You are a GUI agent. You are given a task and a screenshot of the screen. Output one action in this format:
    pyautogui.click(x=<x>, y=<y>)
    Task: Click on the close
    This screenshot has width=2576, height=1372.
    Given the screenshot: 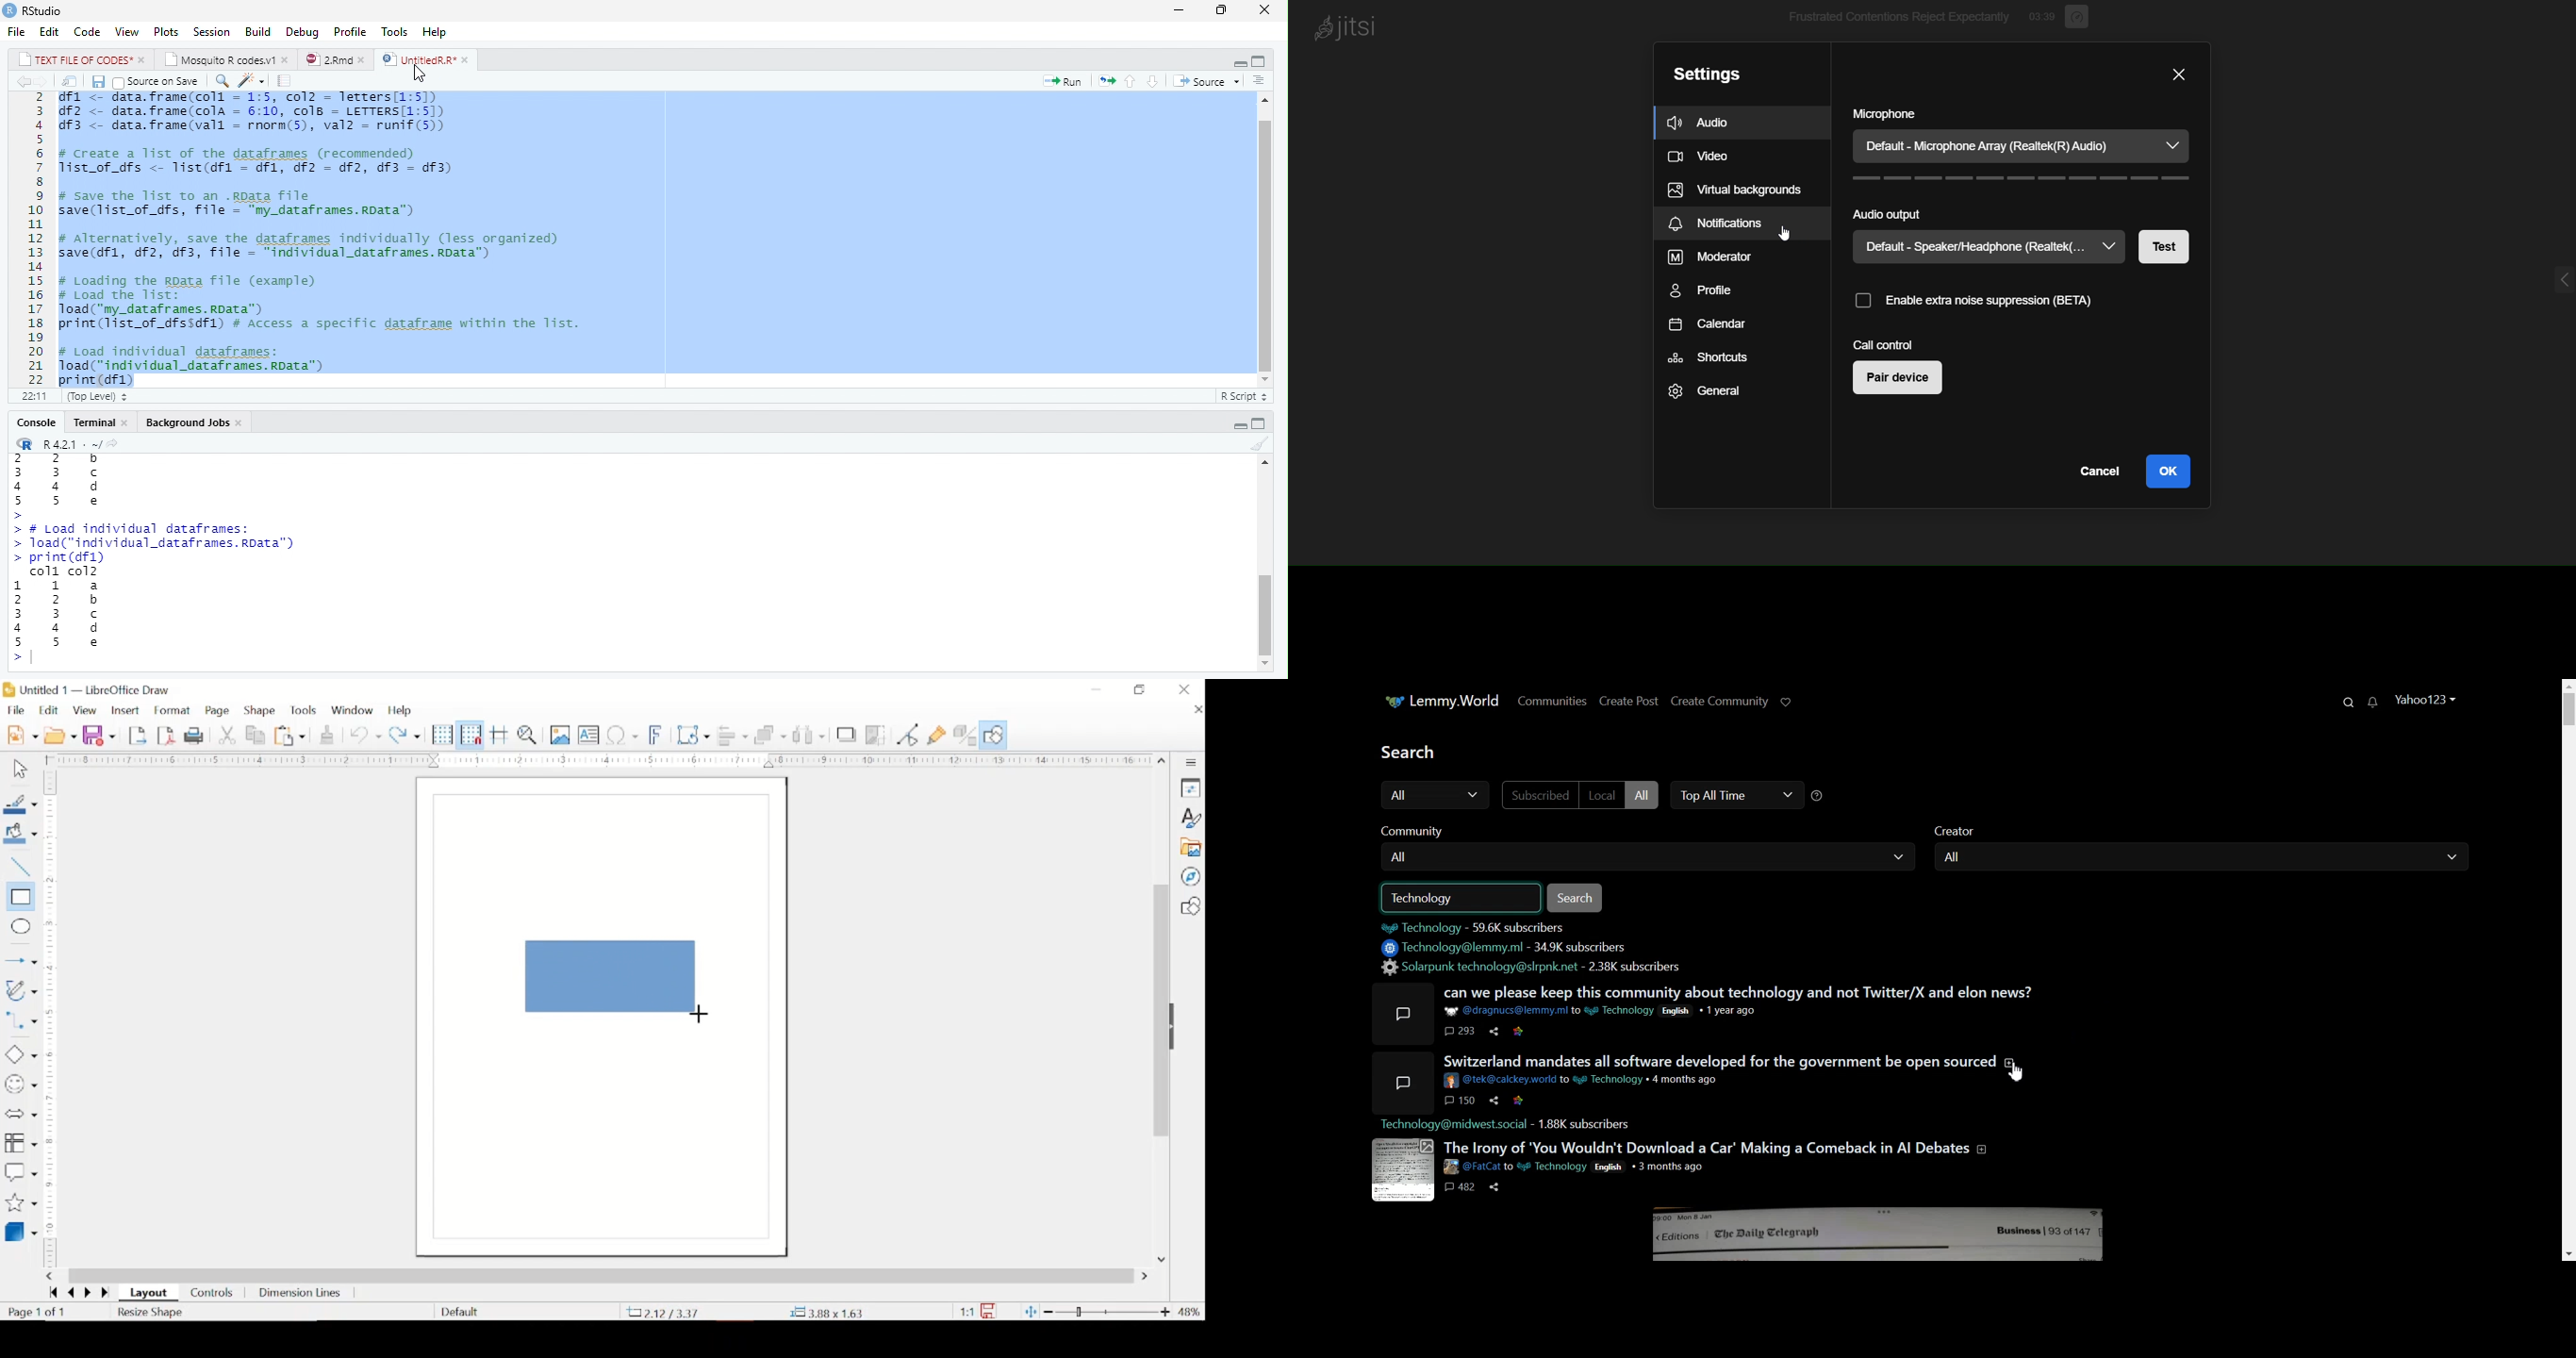 What is the action you would take?
    pyautogui.click(x=1196, y=709)
    